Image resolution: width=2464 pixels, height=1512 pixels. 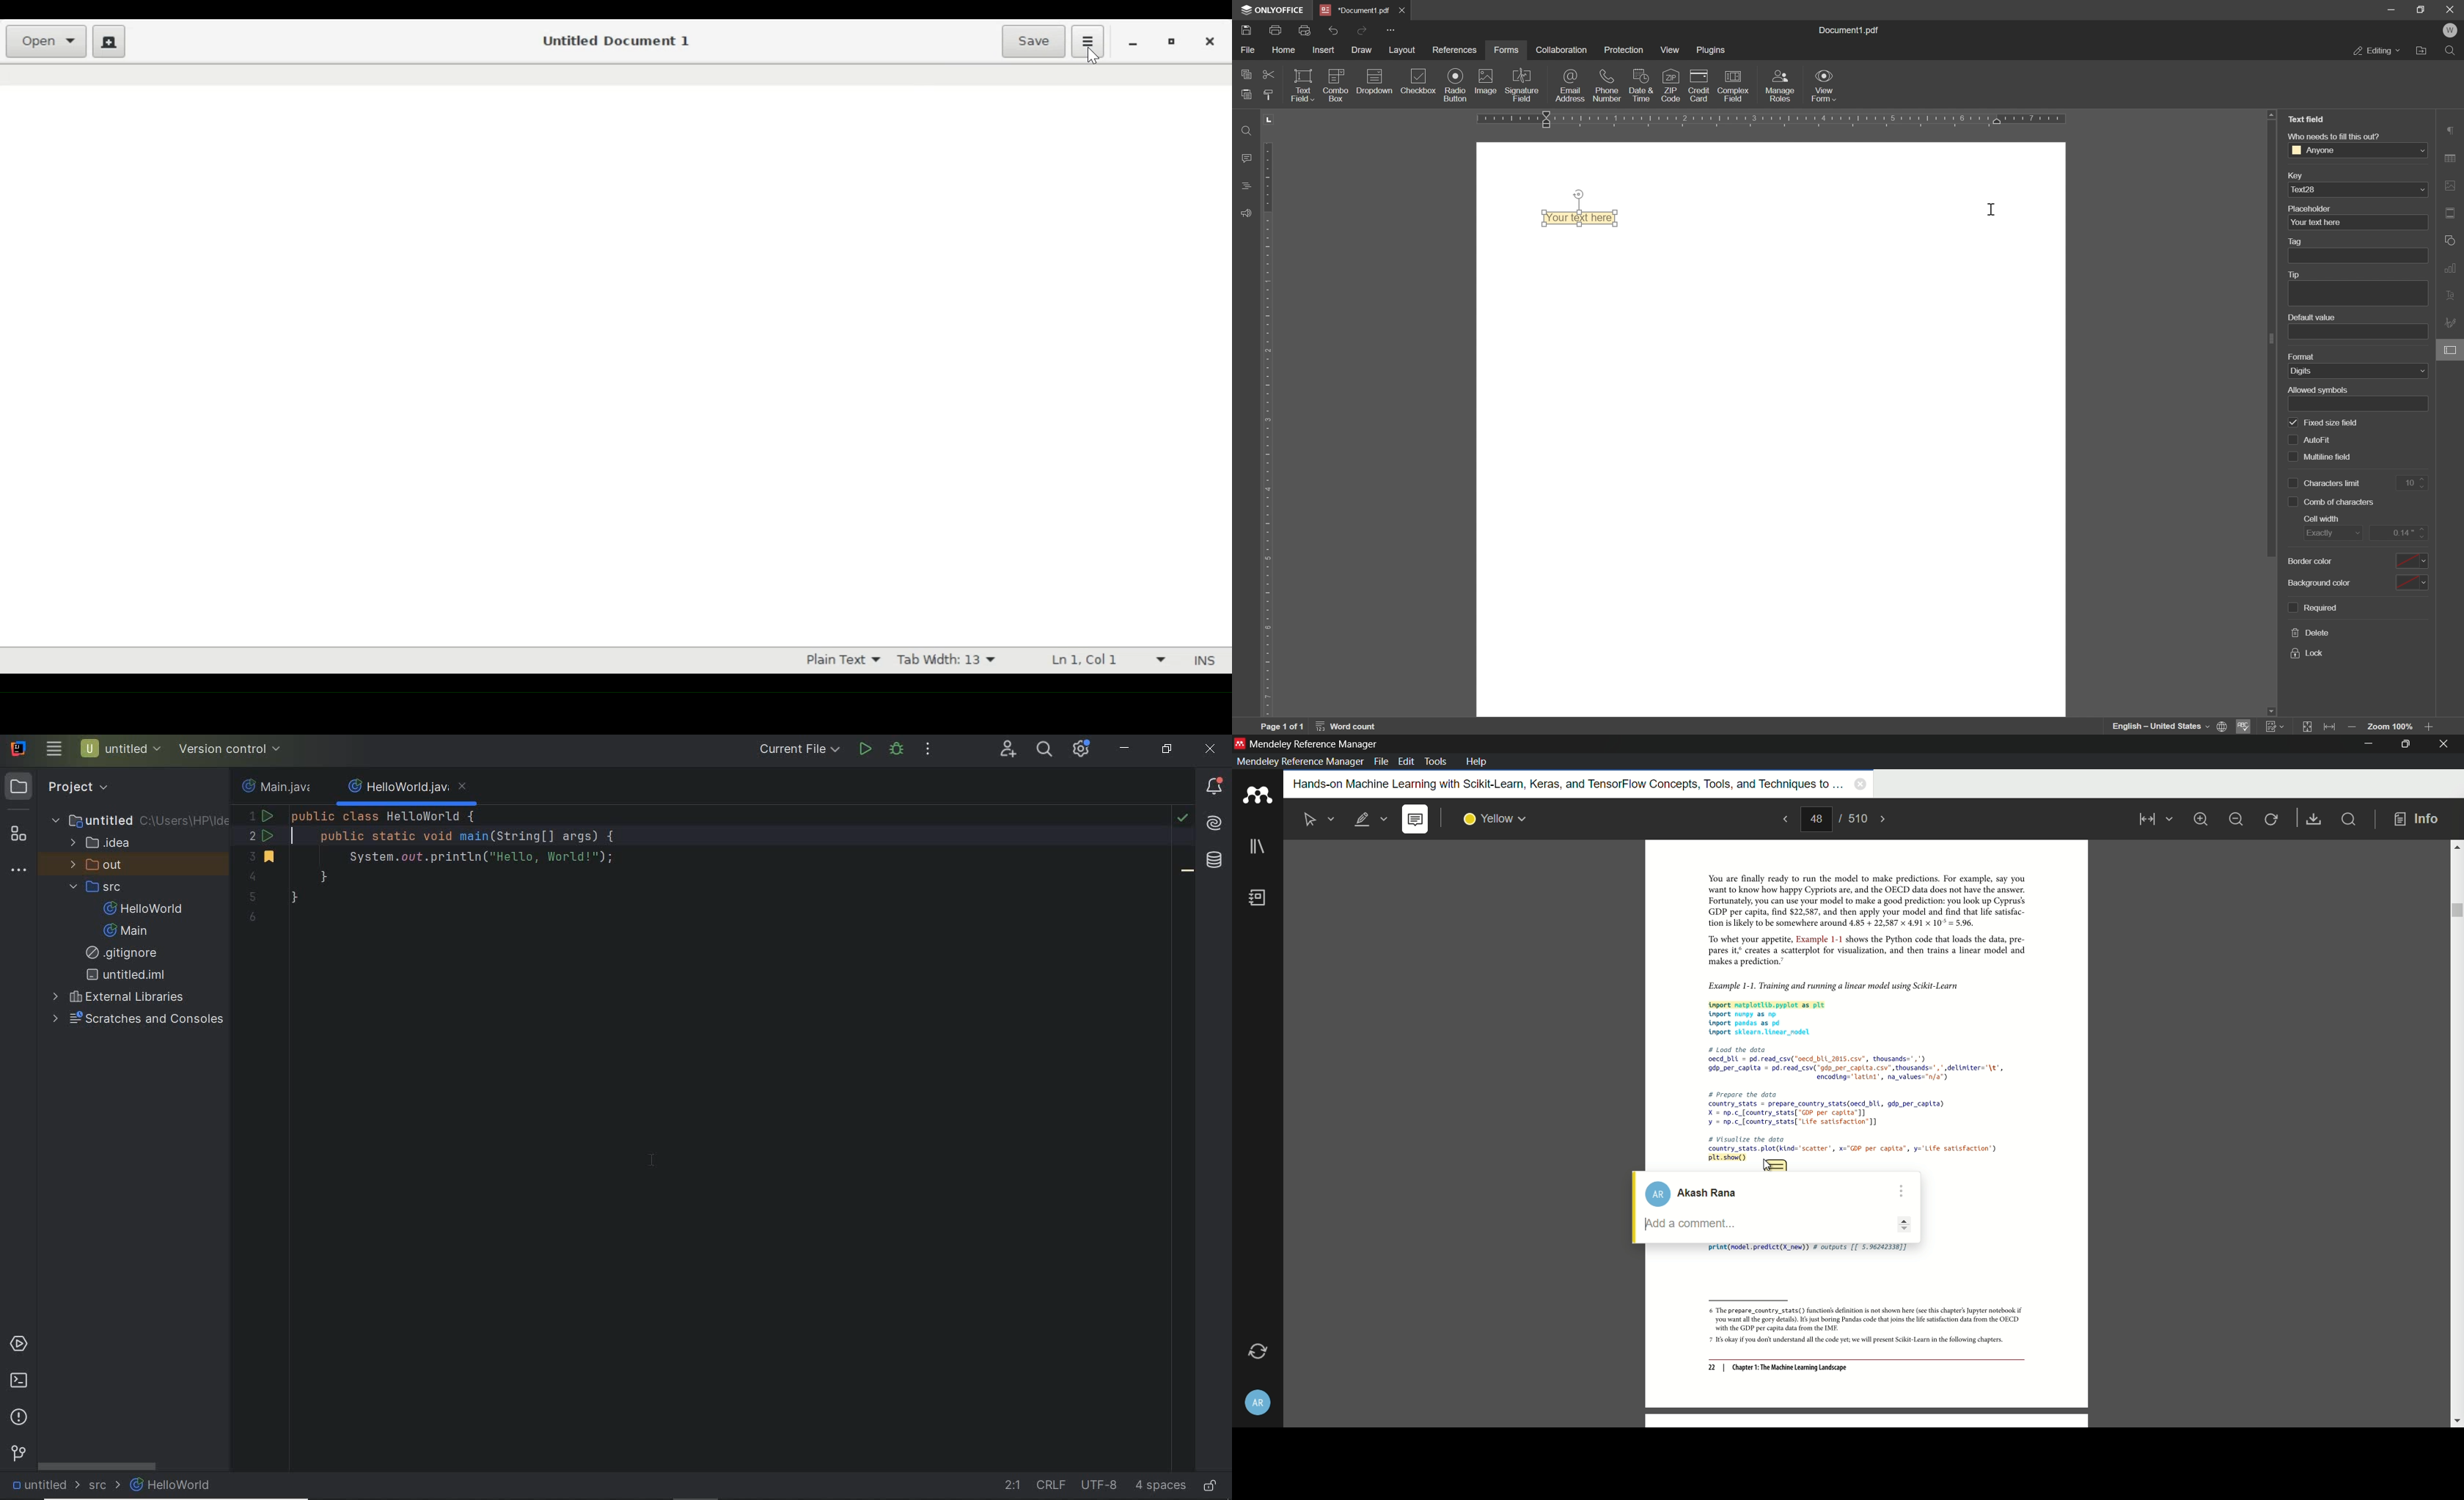 I want to click on tools menu, so click(x=1435, y=762).